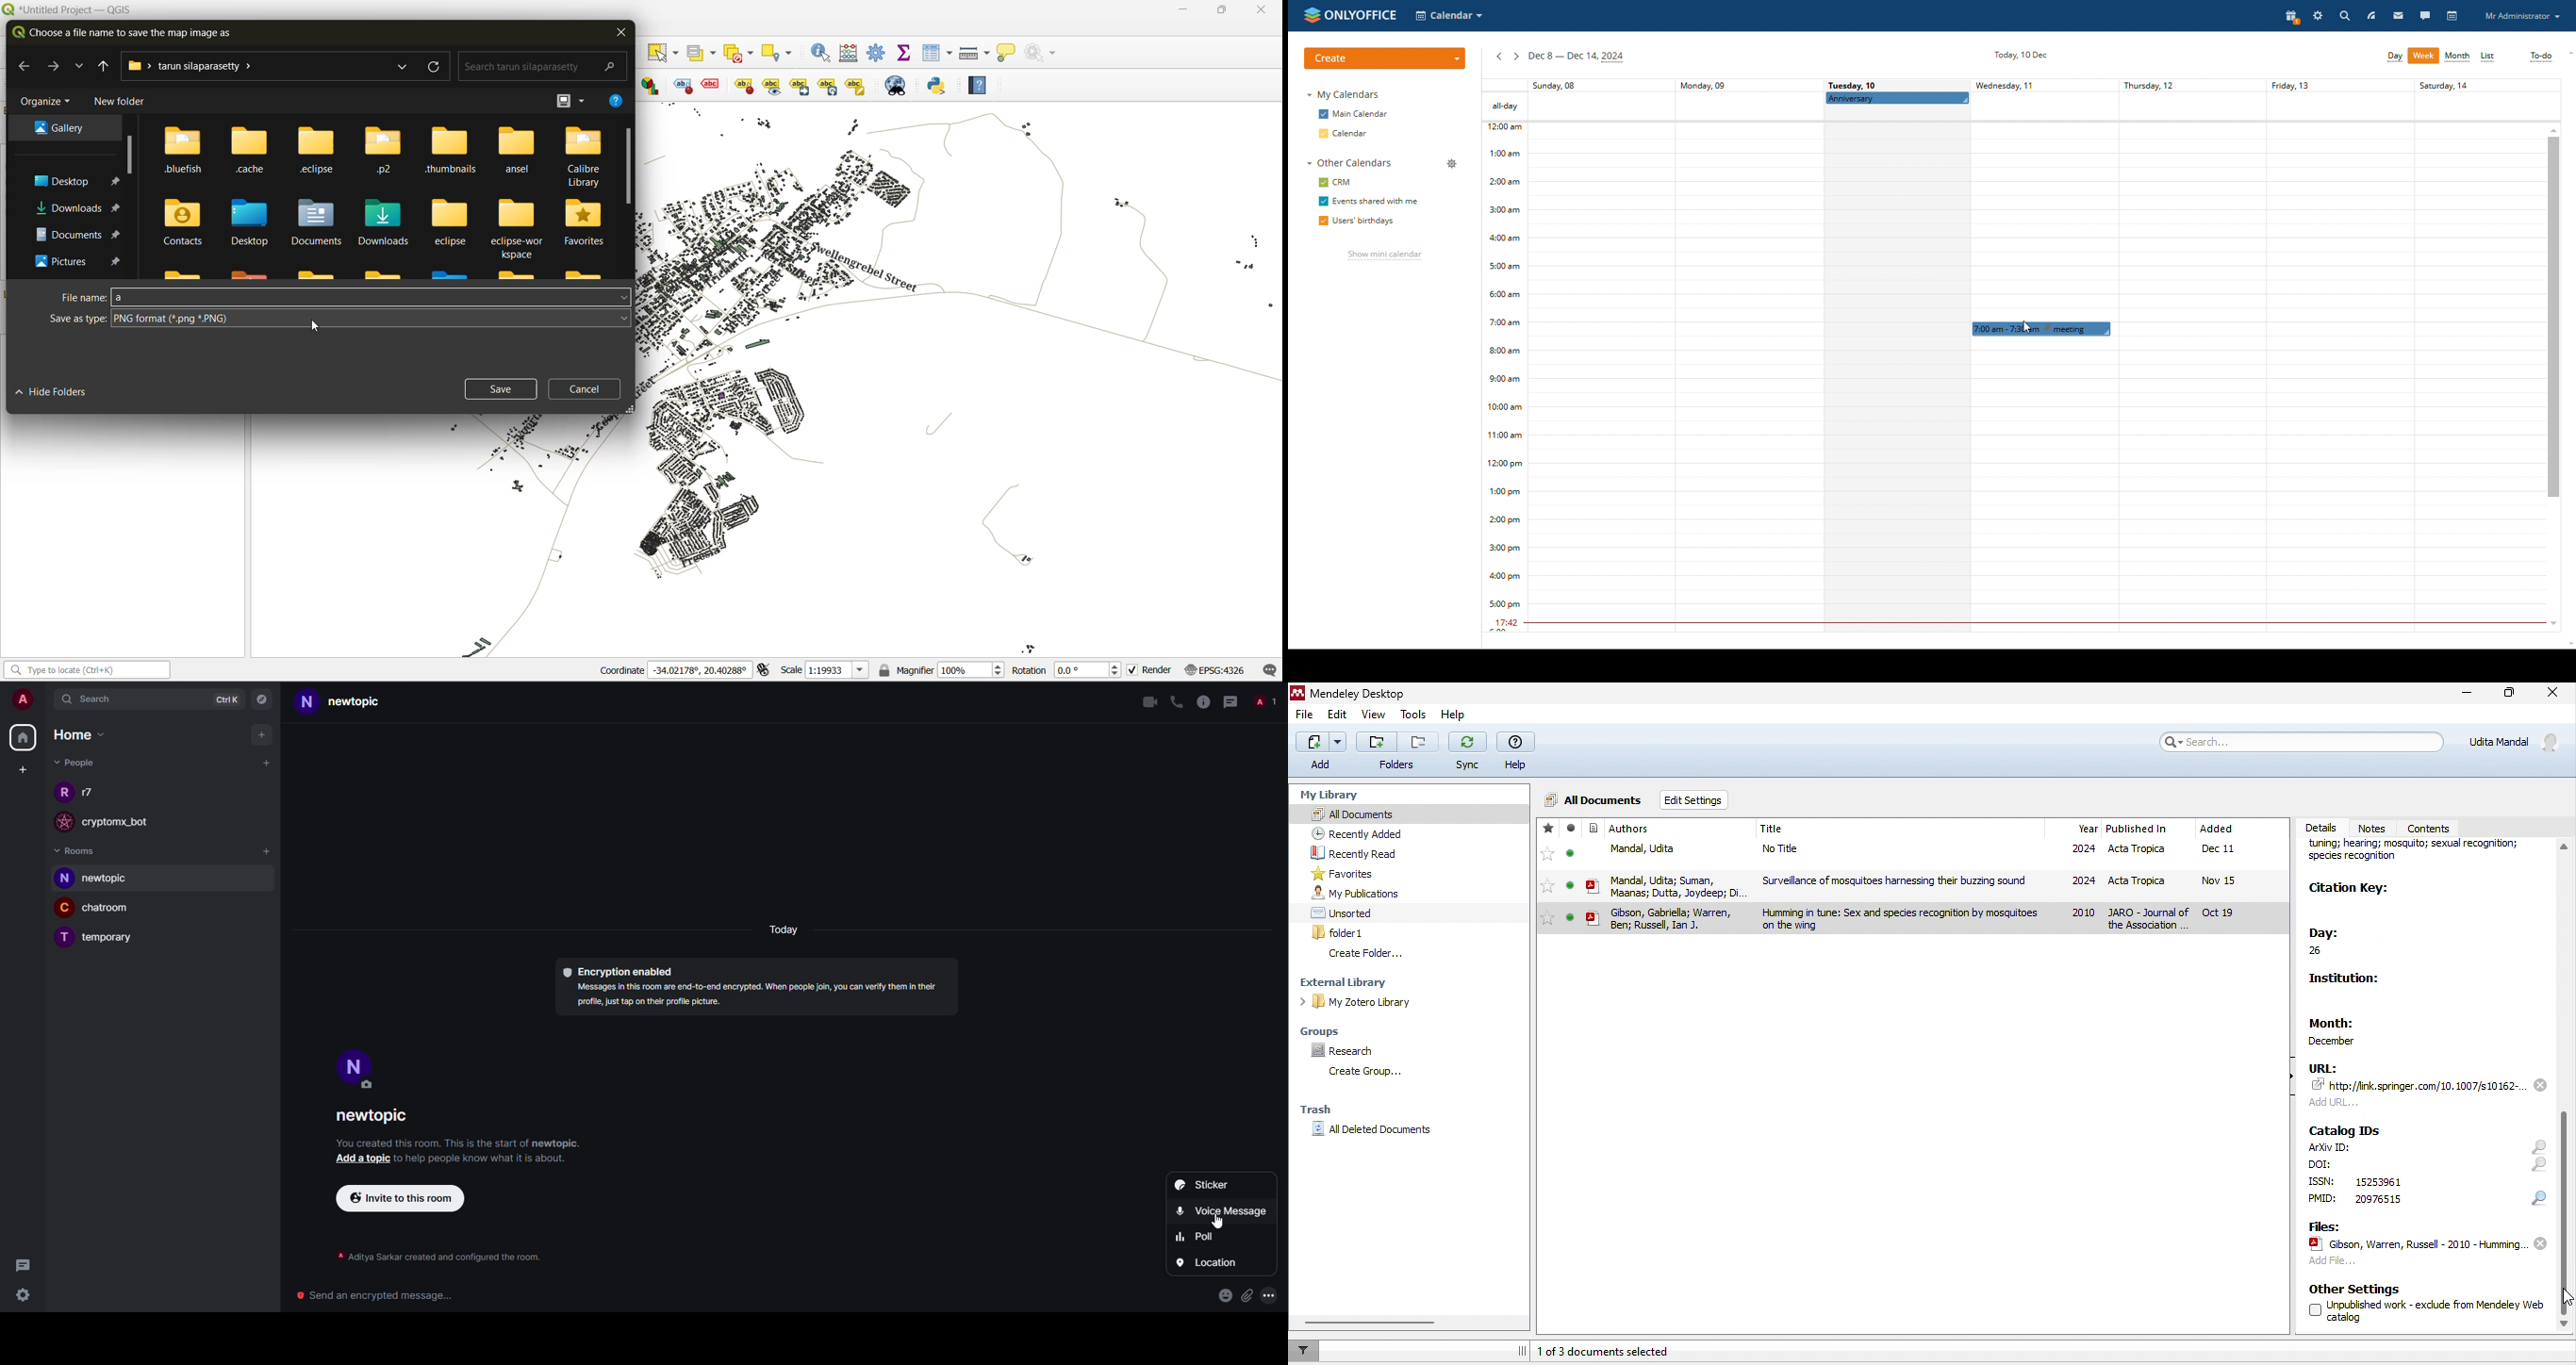  What do you see at coordinates (1911, 919) in the screenshot?
I see `selected journal` at bounding box center [1911, 919].